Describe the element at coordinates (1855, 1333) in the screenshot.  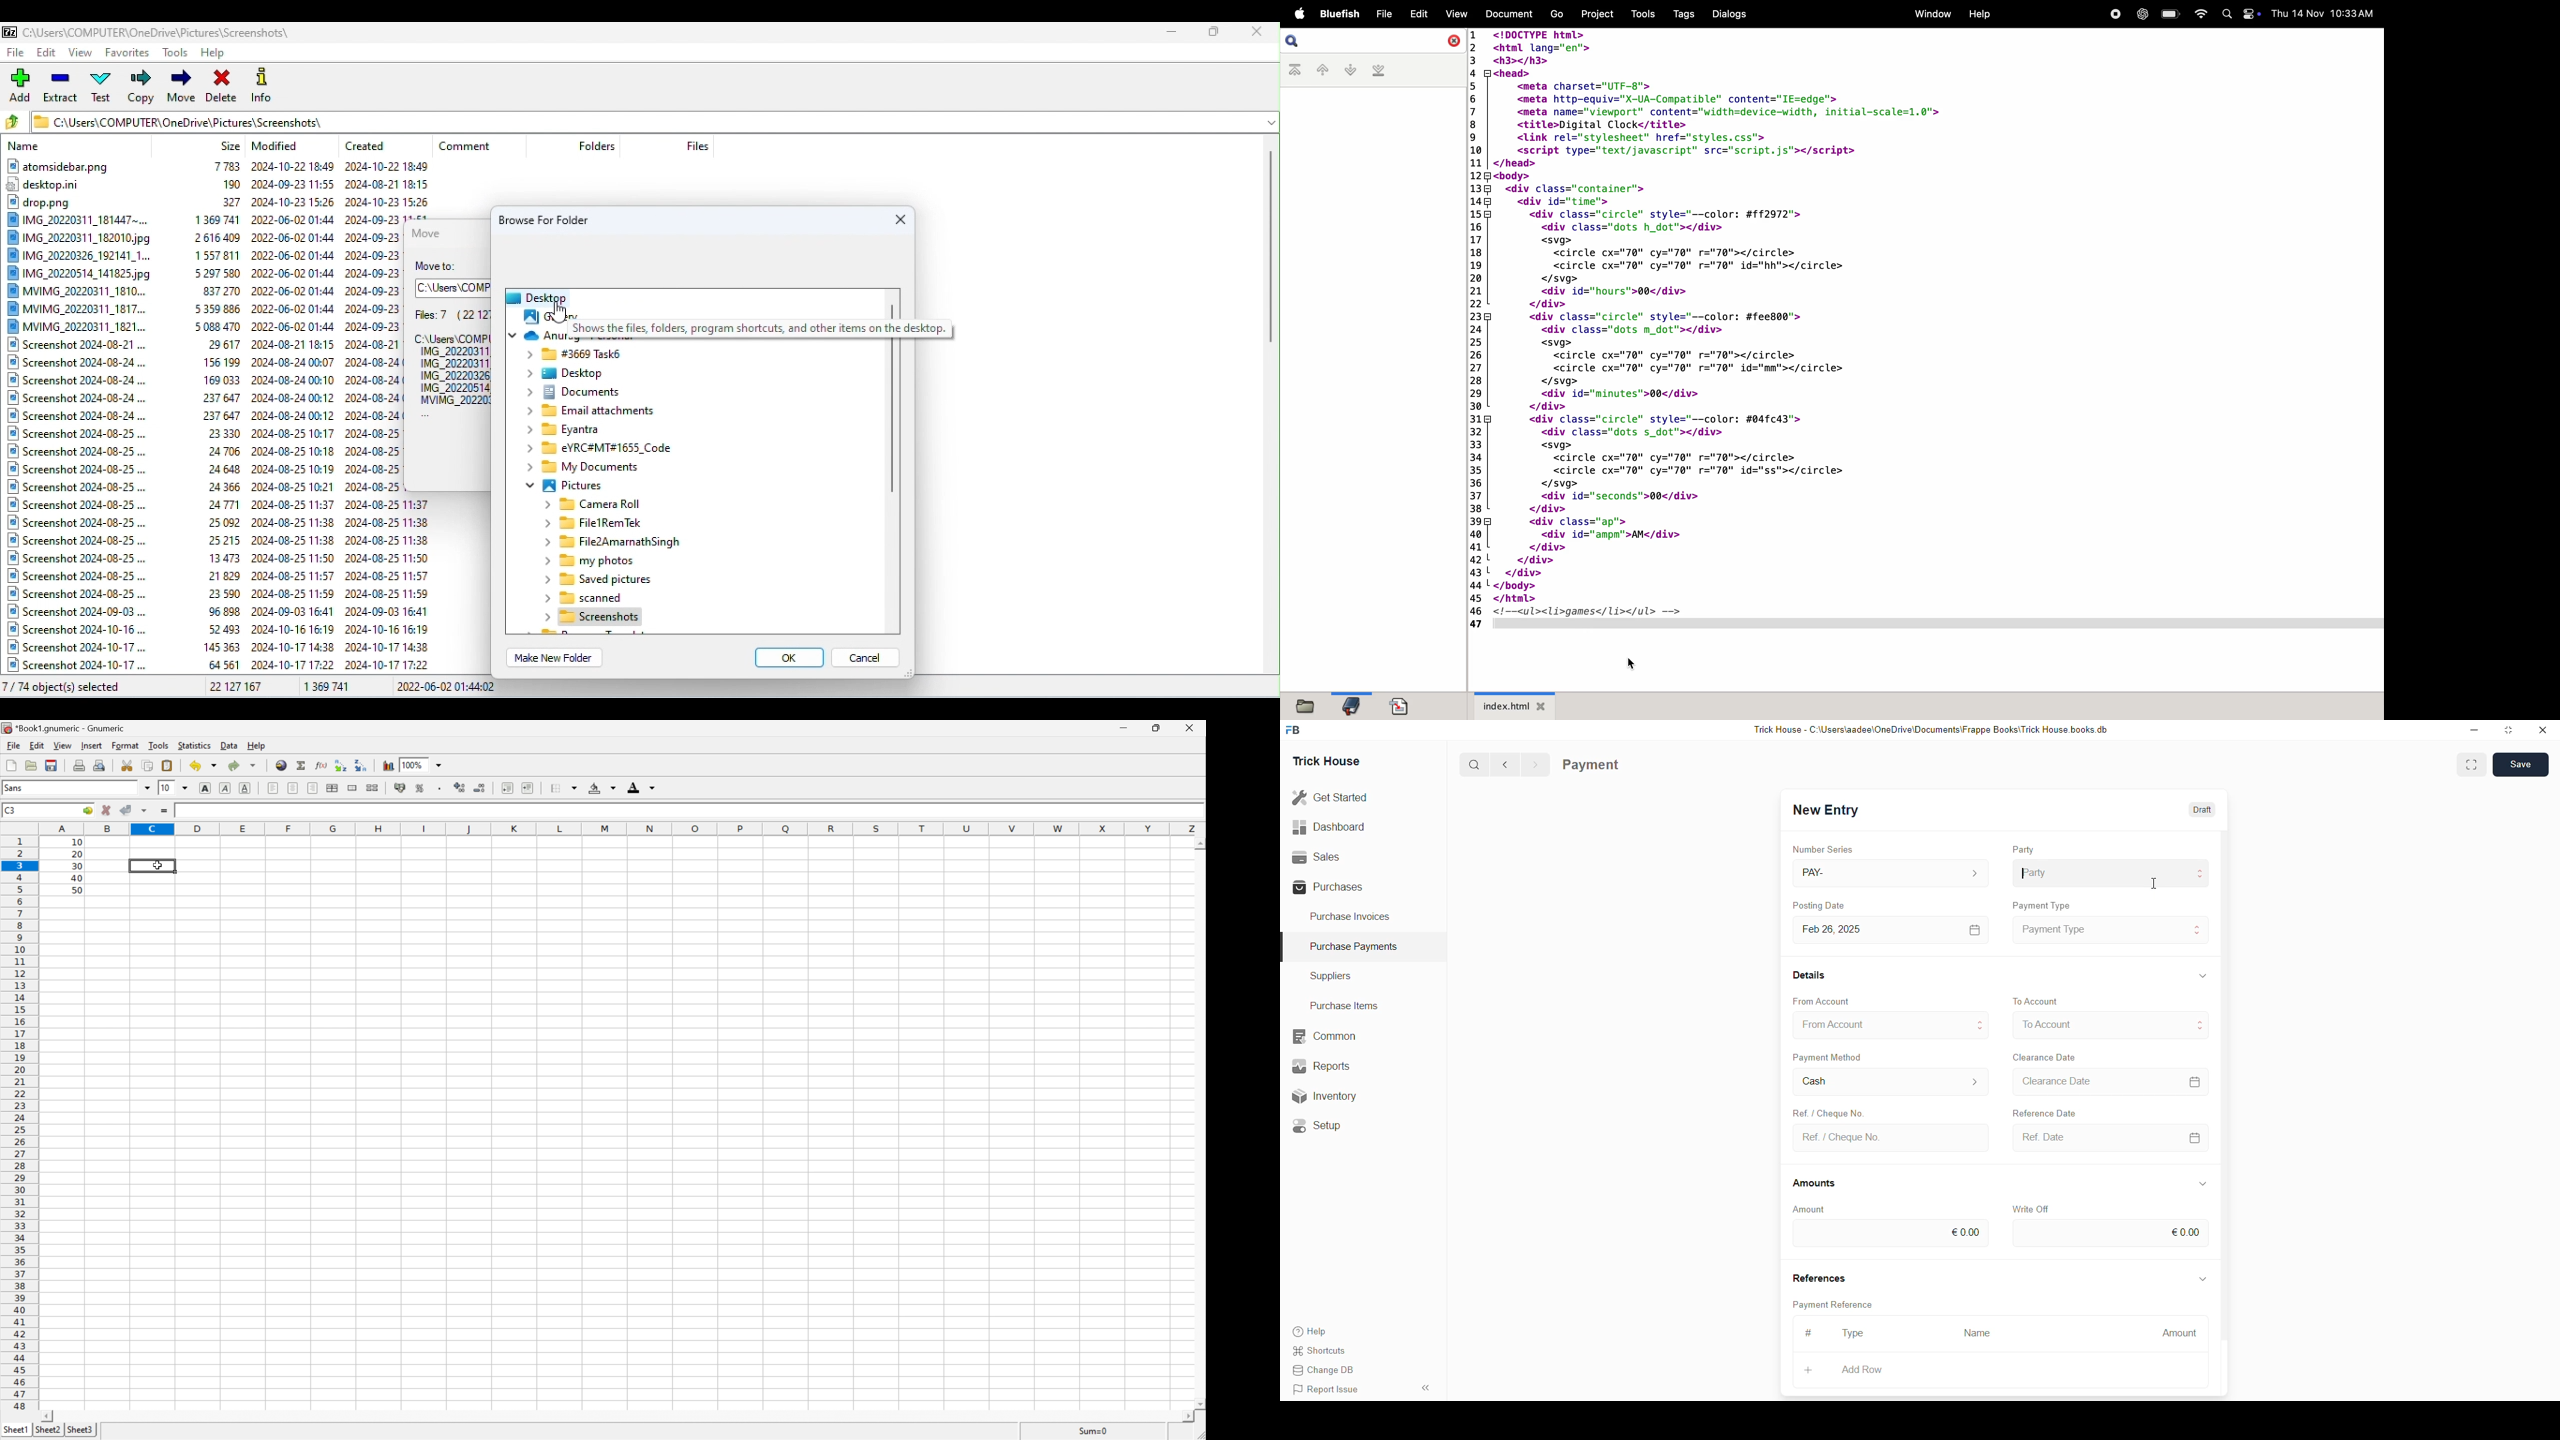
I see `Type` at that location.